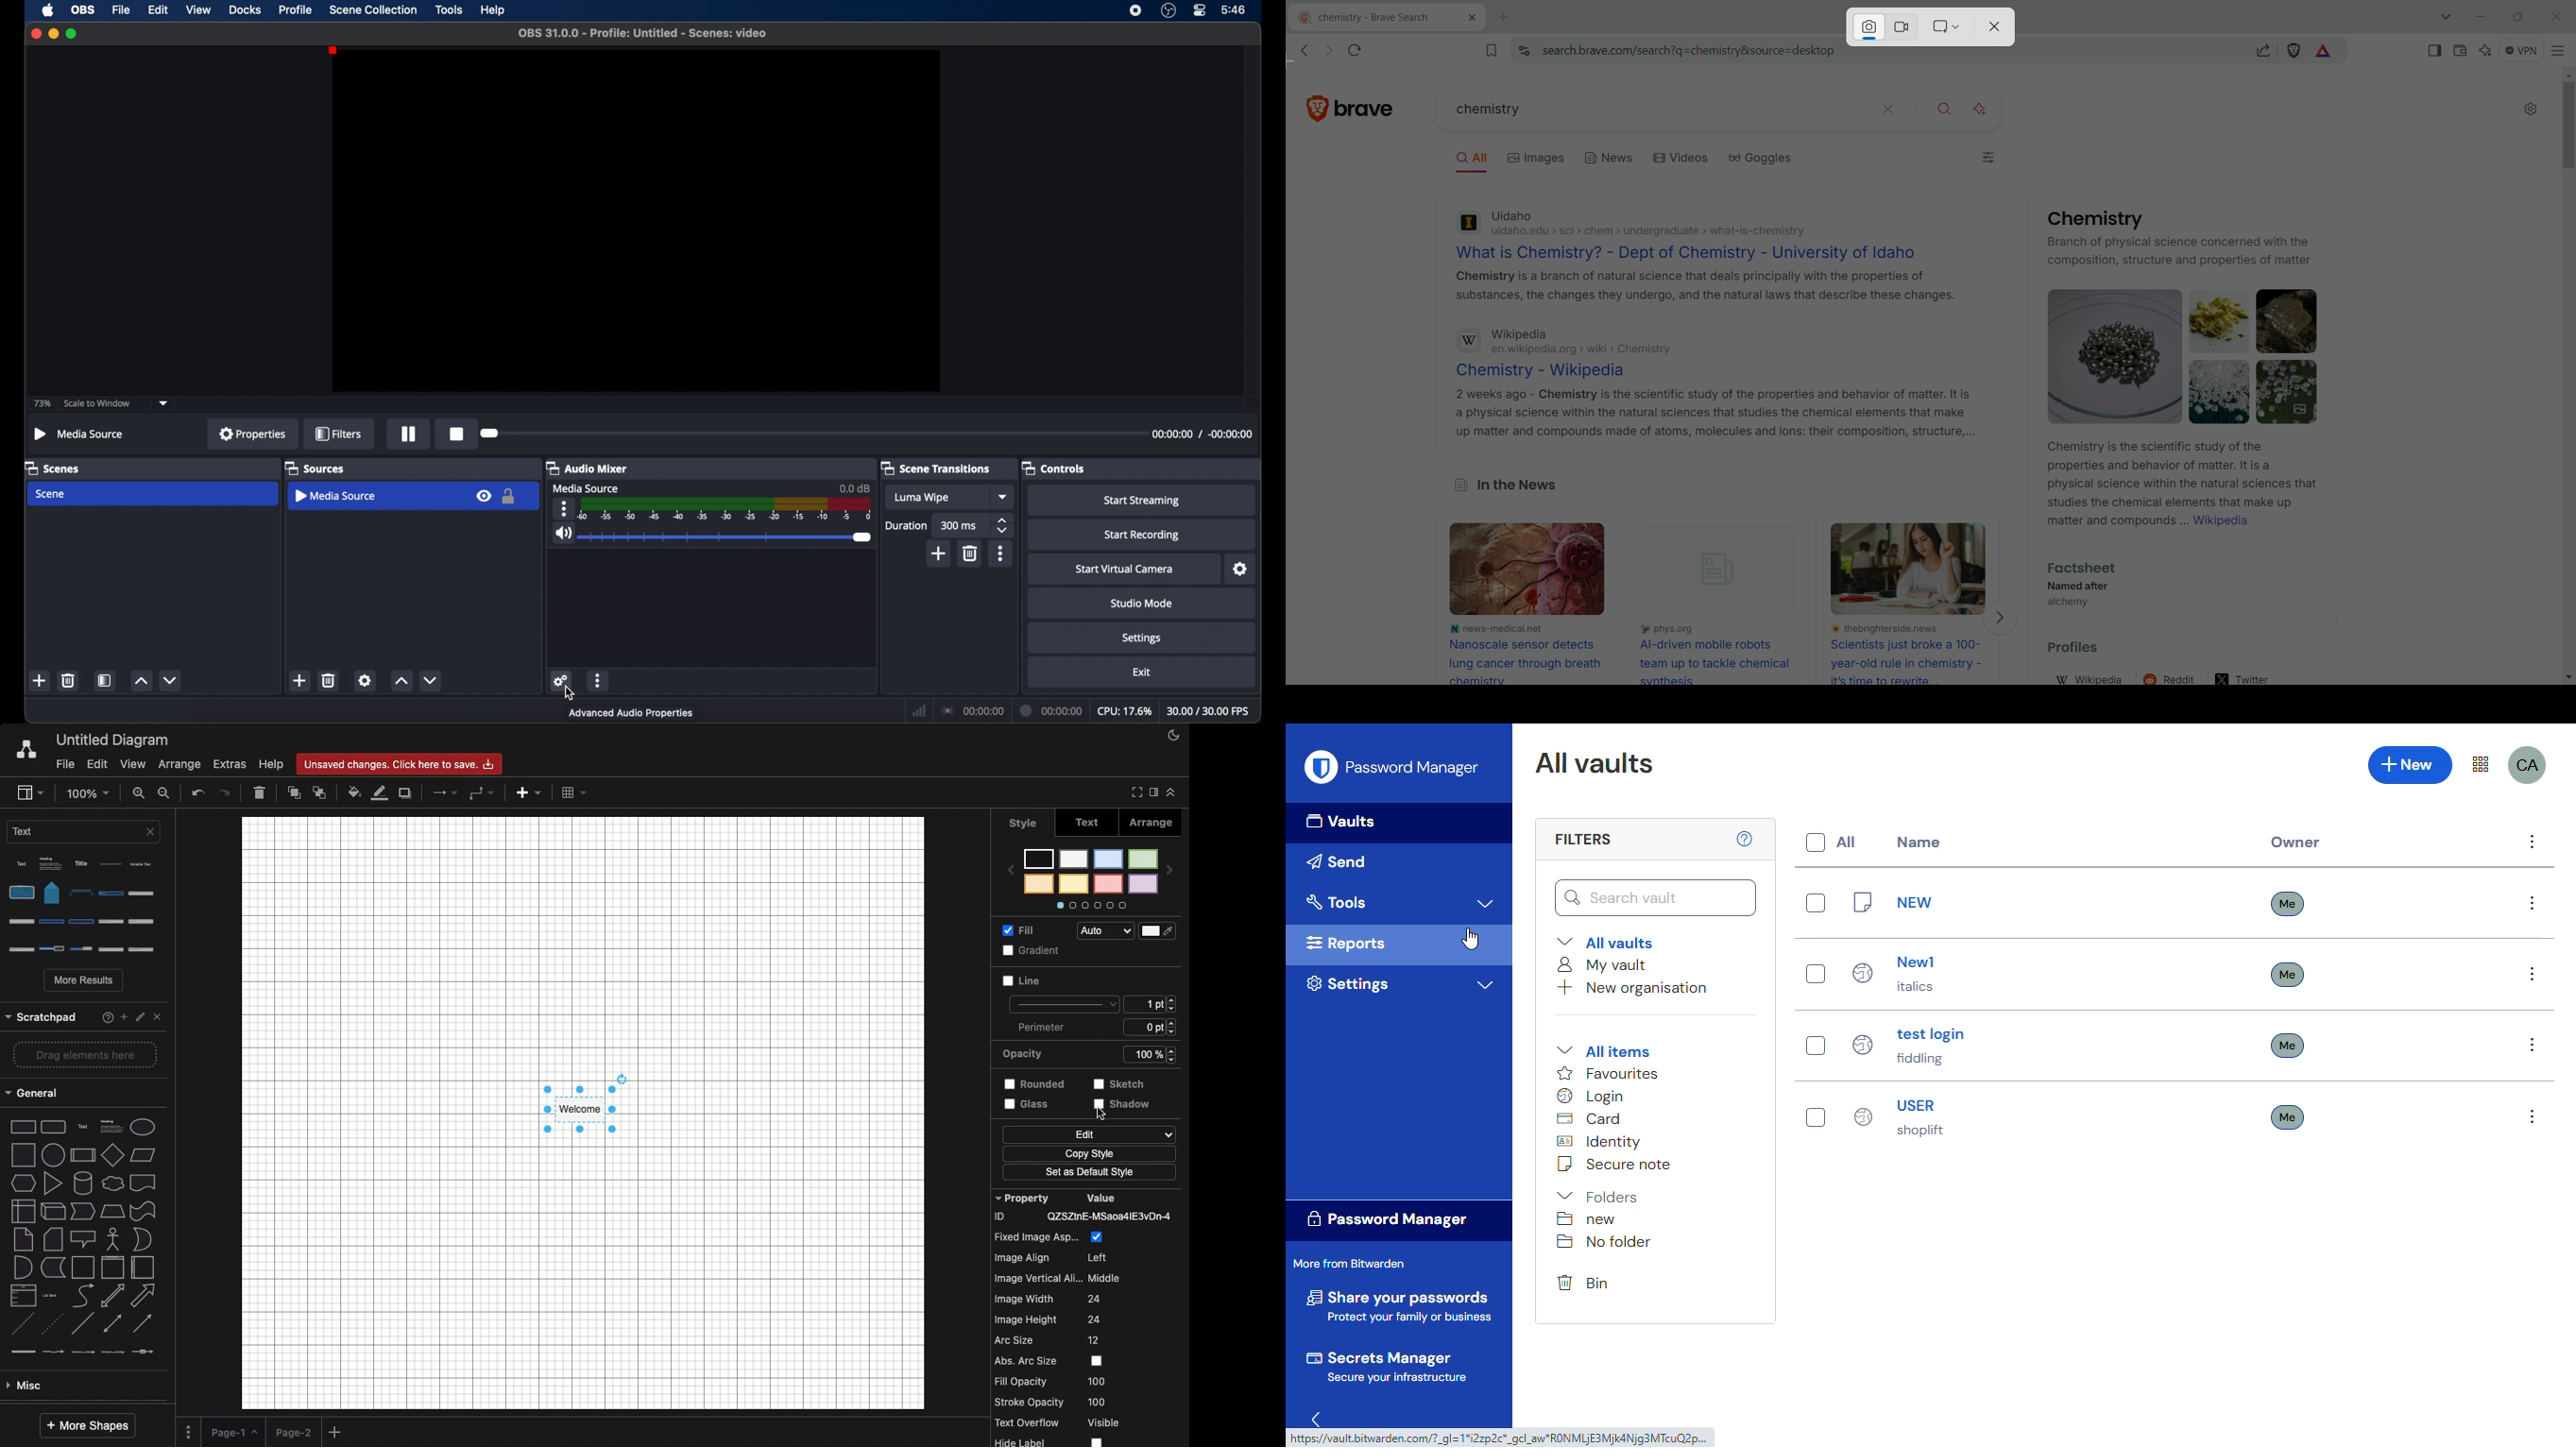 The width and height of the screenshot is (2576, 1456). Describe the element at coordinates (1028, 933) in the screenshot. I see `Fill` at that location.